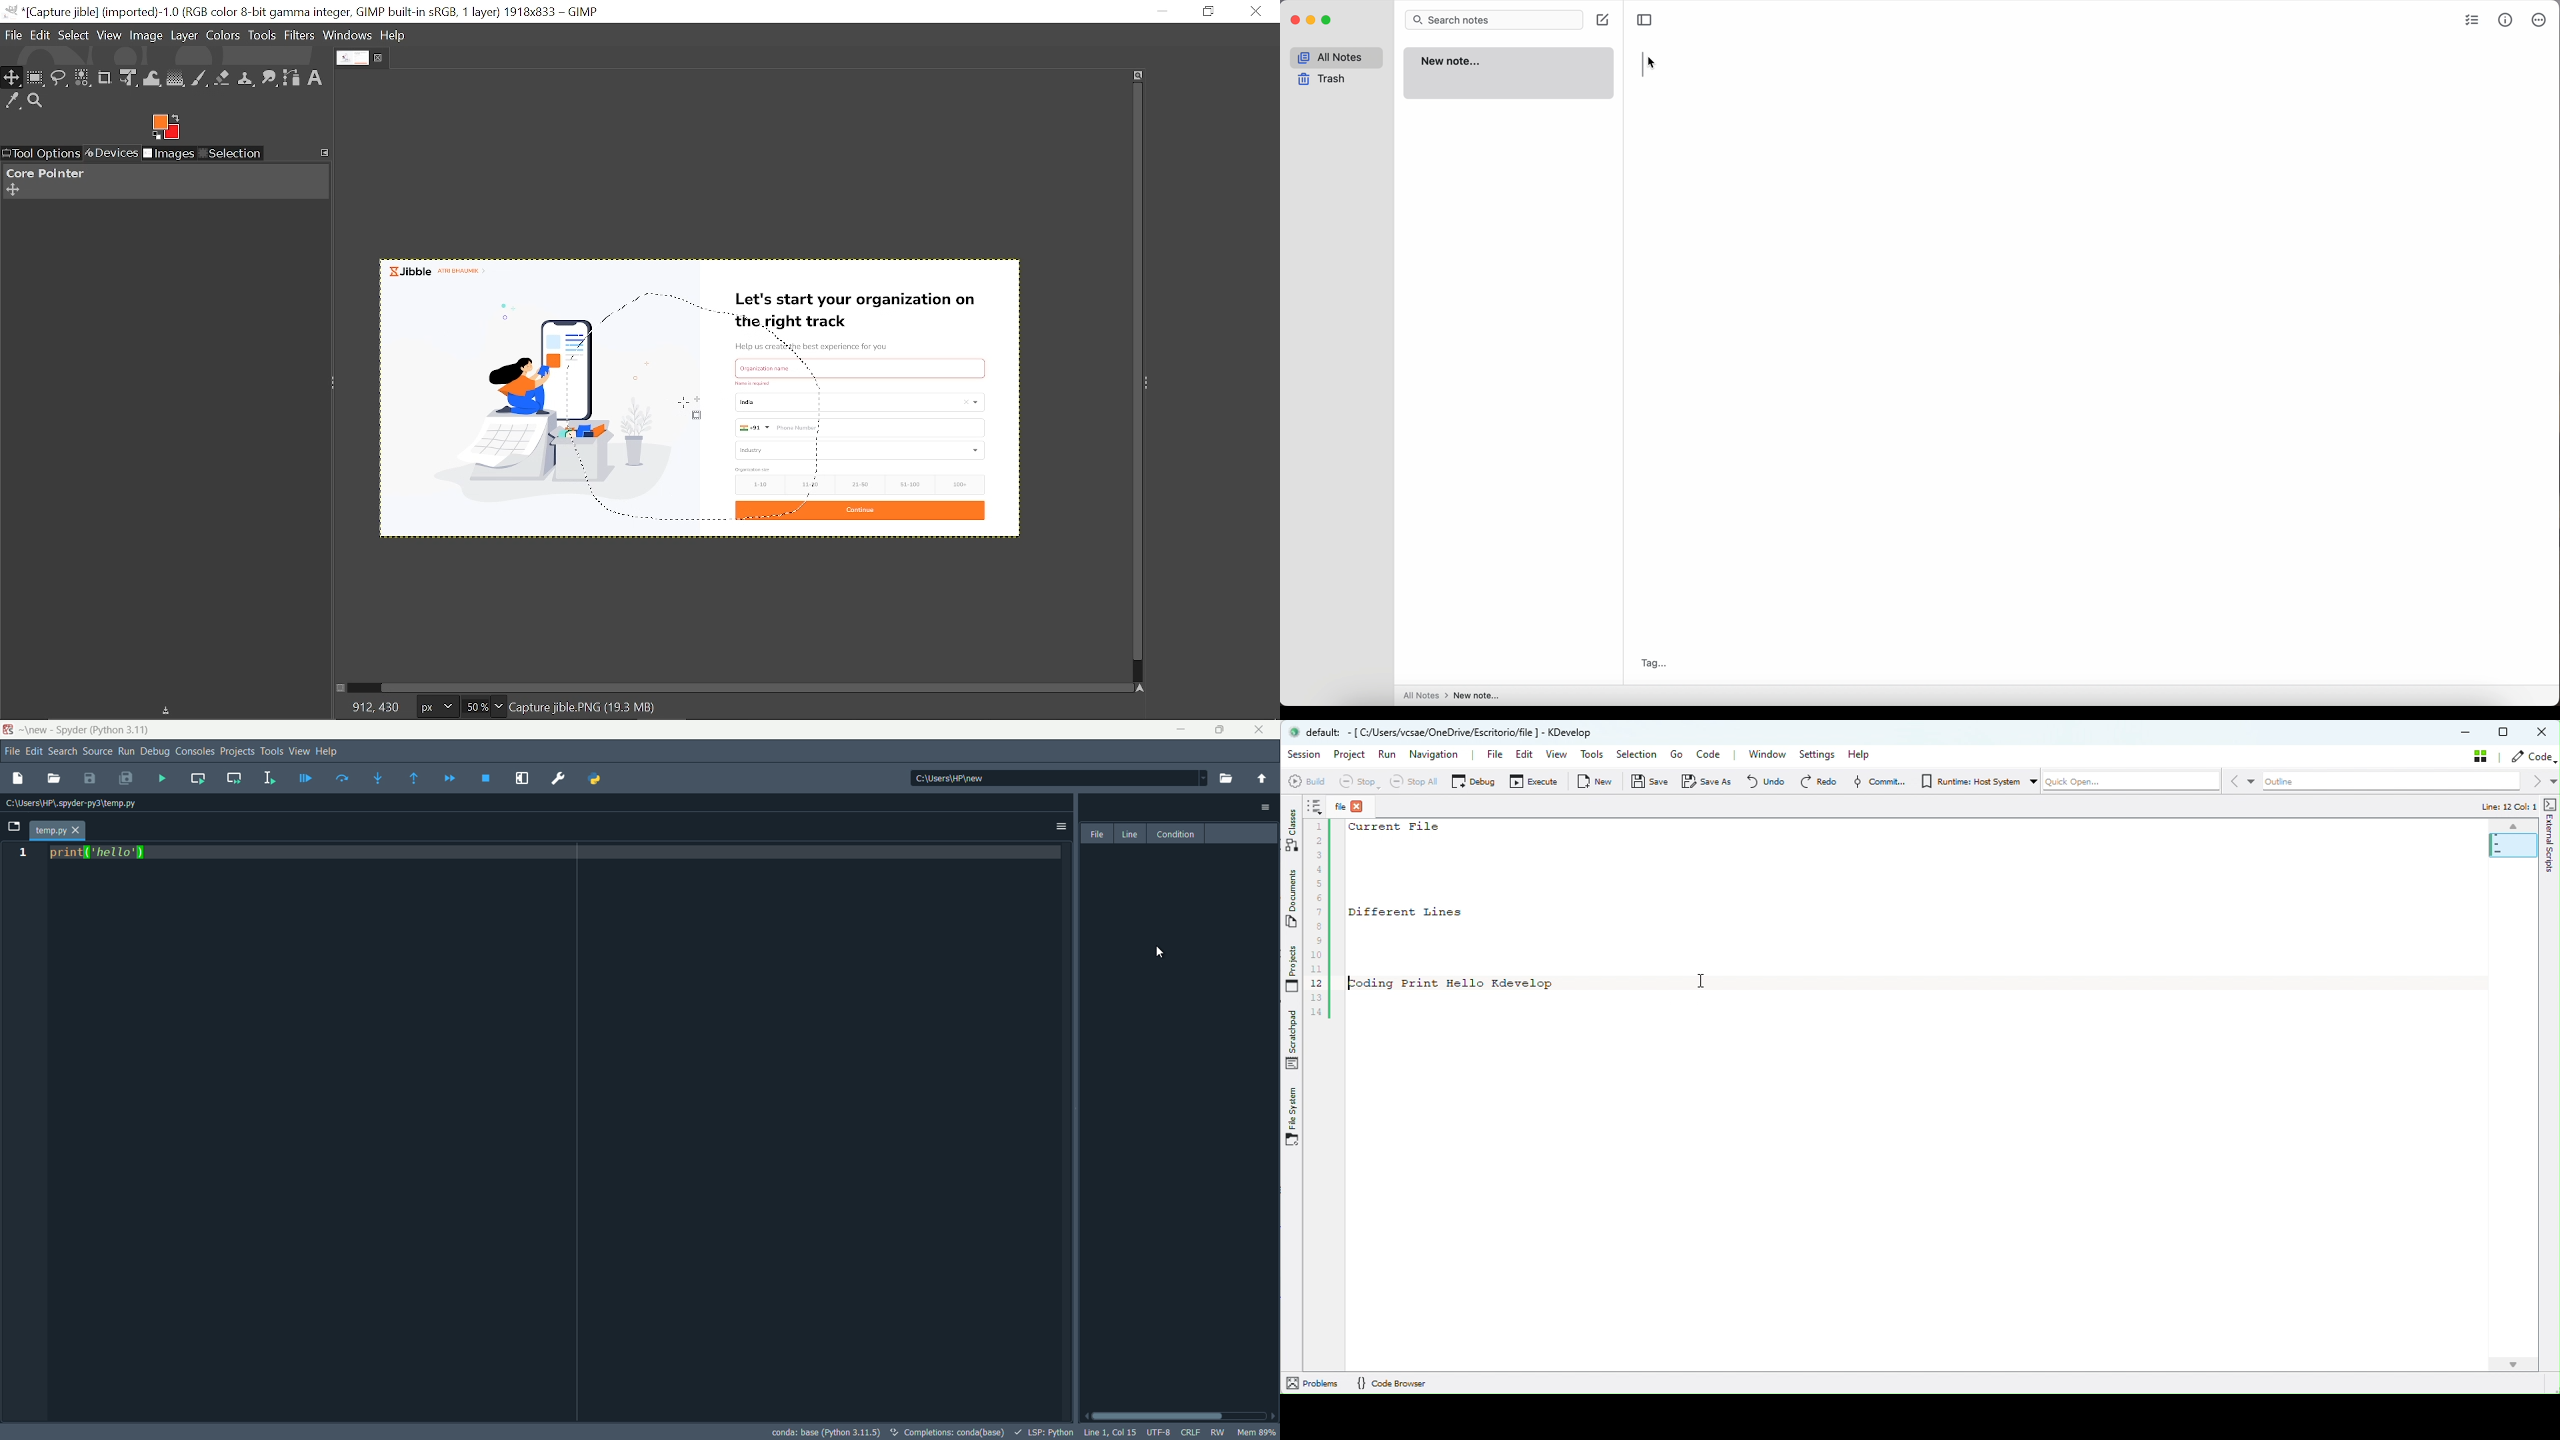 The width and height of the screenshot is (2576, 1456). Describe the element at coordinates (35, 752) in the screenshot. I see `edit menu` at that location.